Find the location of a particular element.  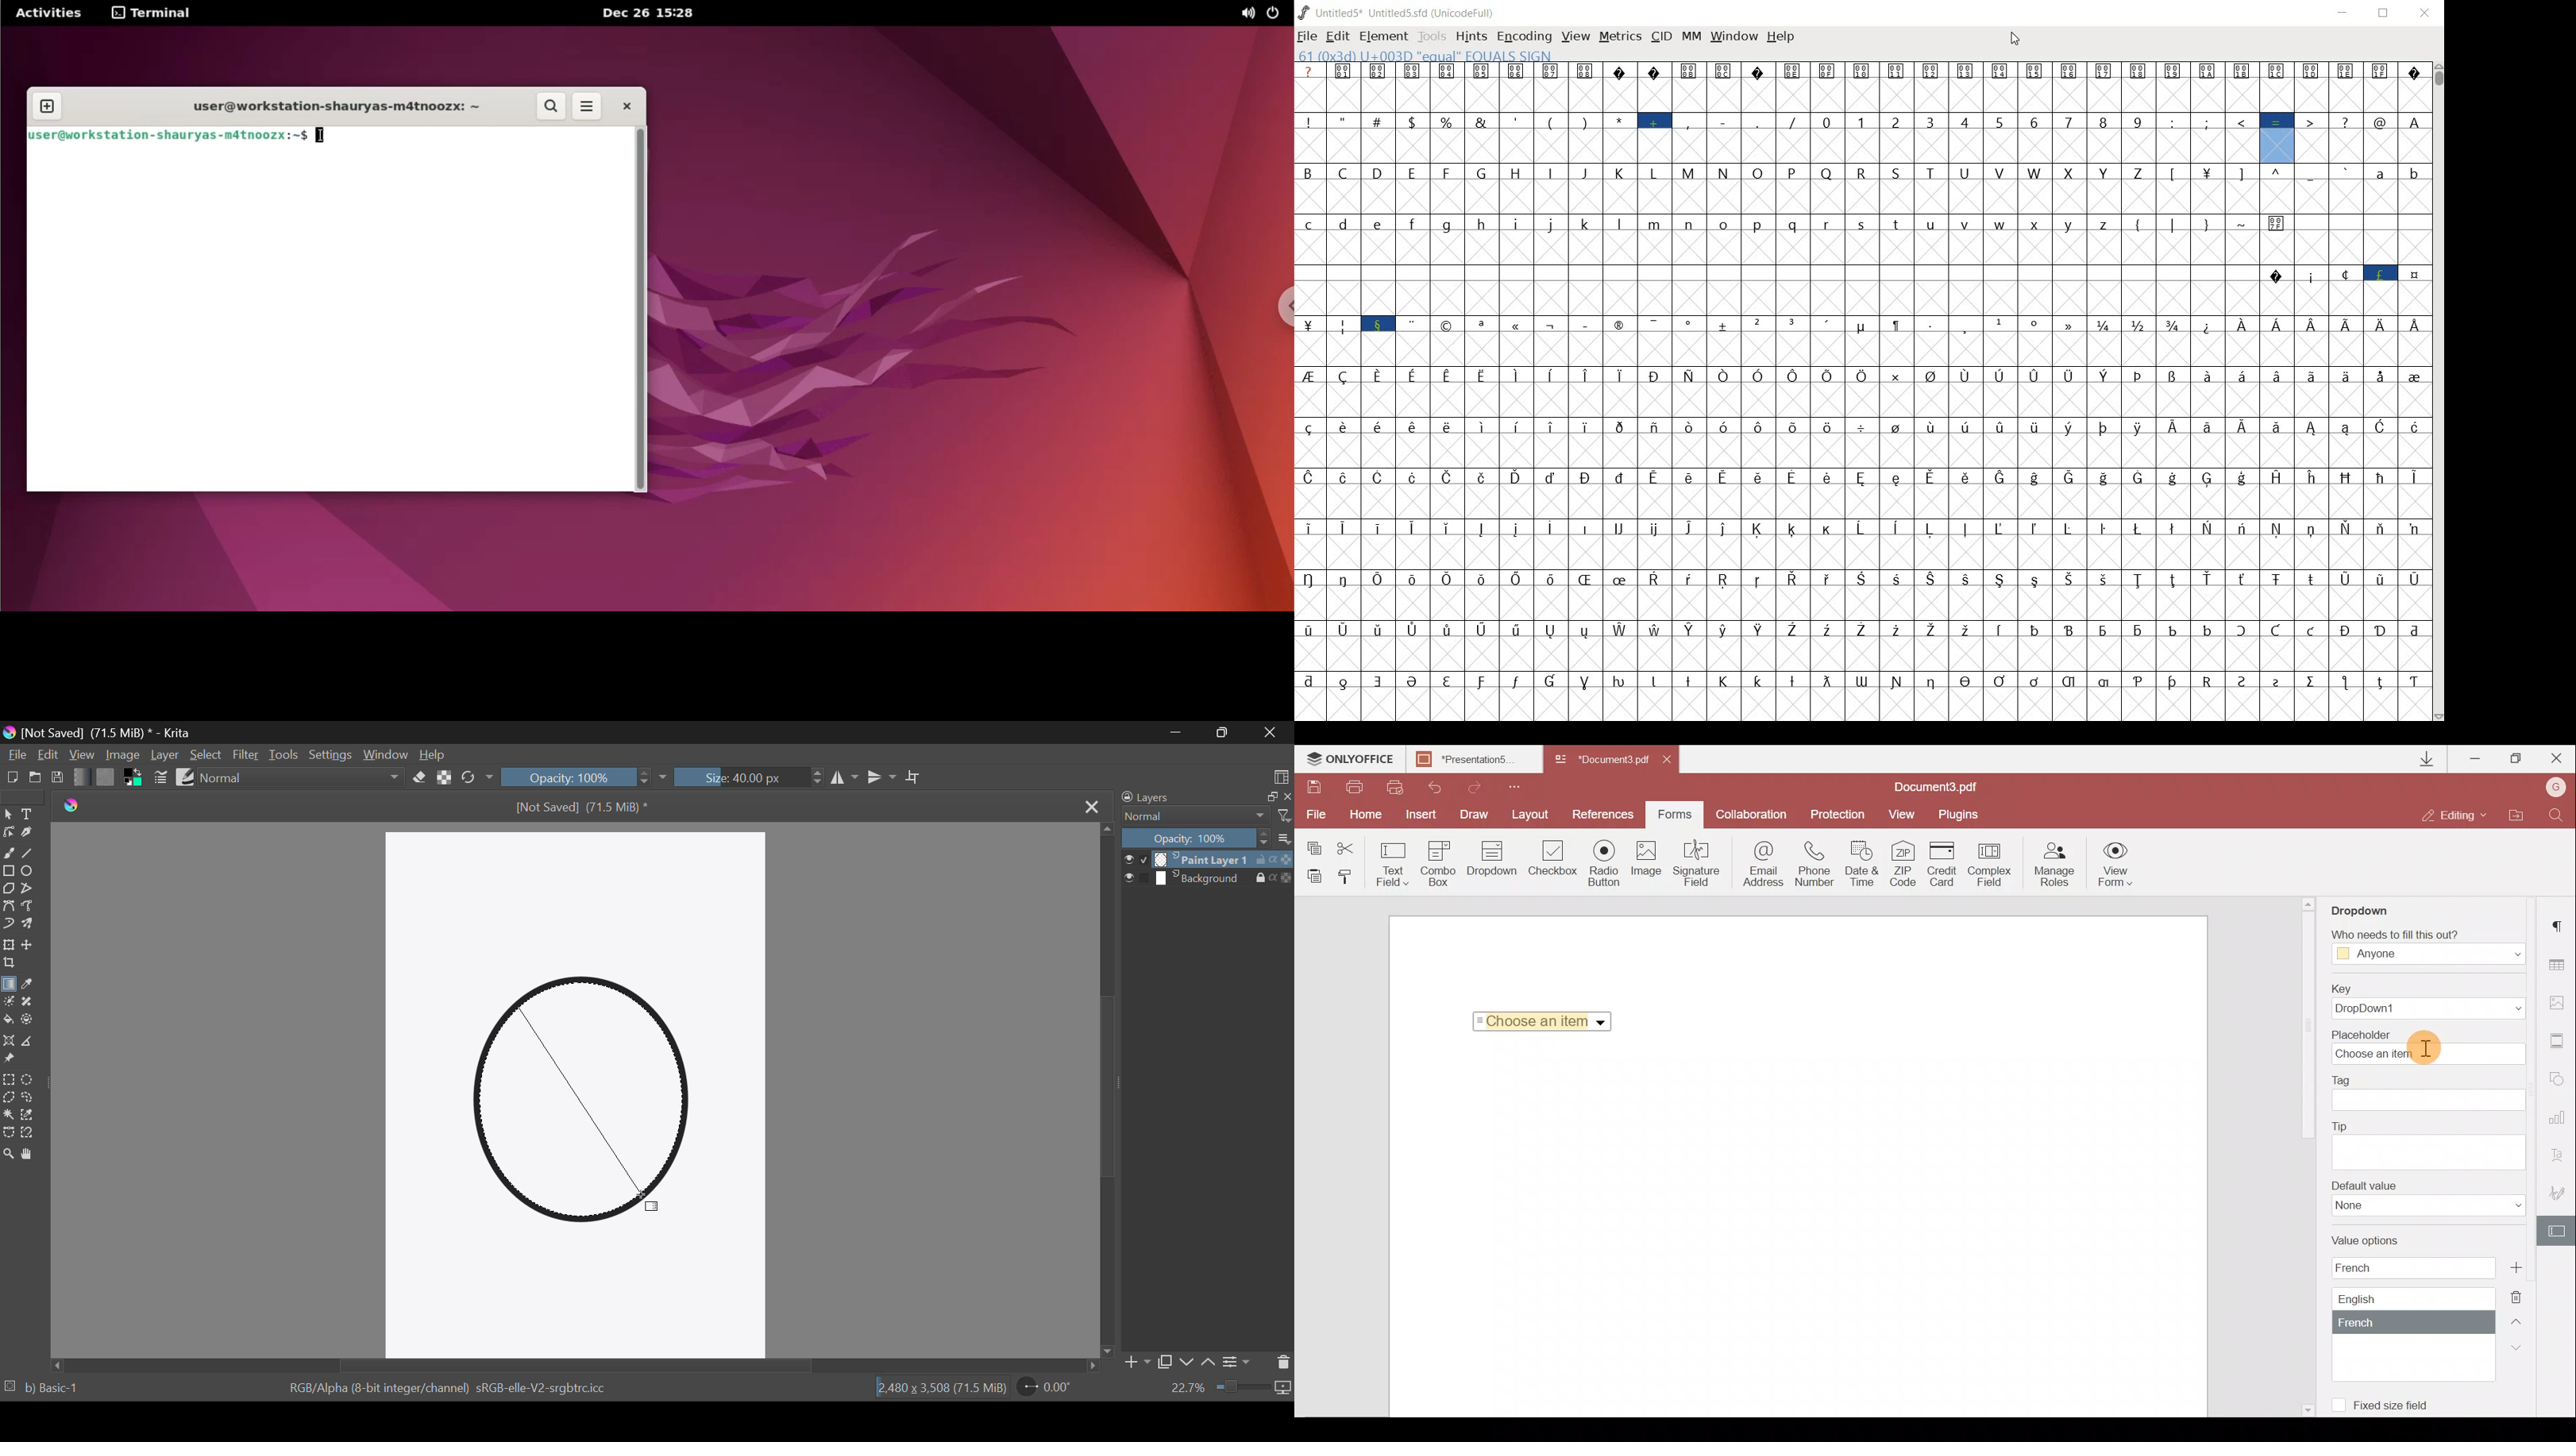

[Not Saved] (71.5 MiB) * is located at coordinates (582, 808).